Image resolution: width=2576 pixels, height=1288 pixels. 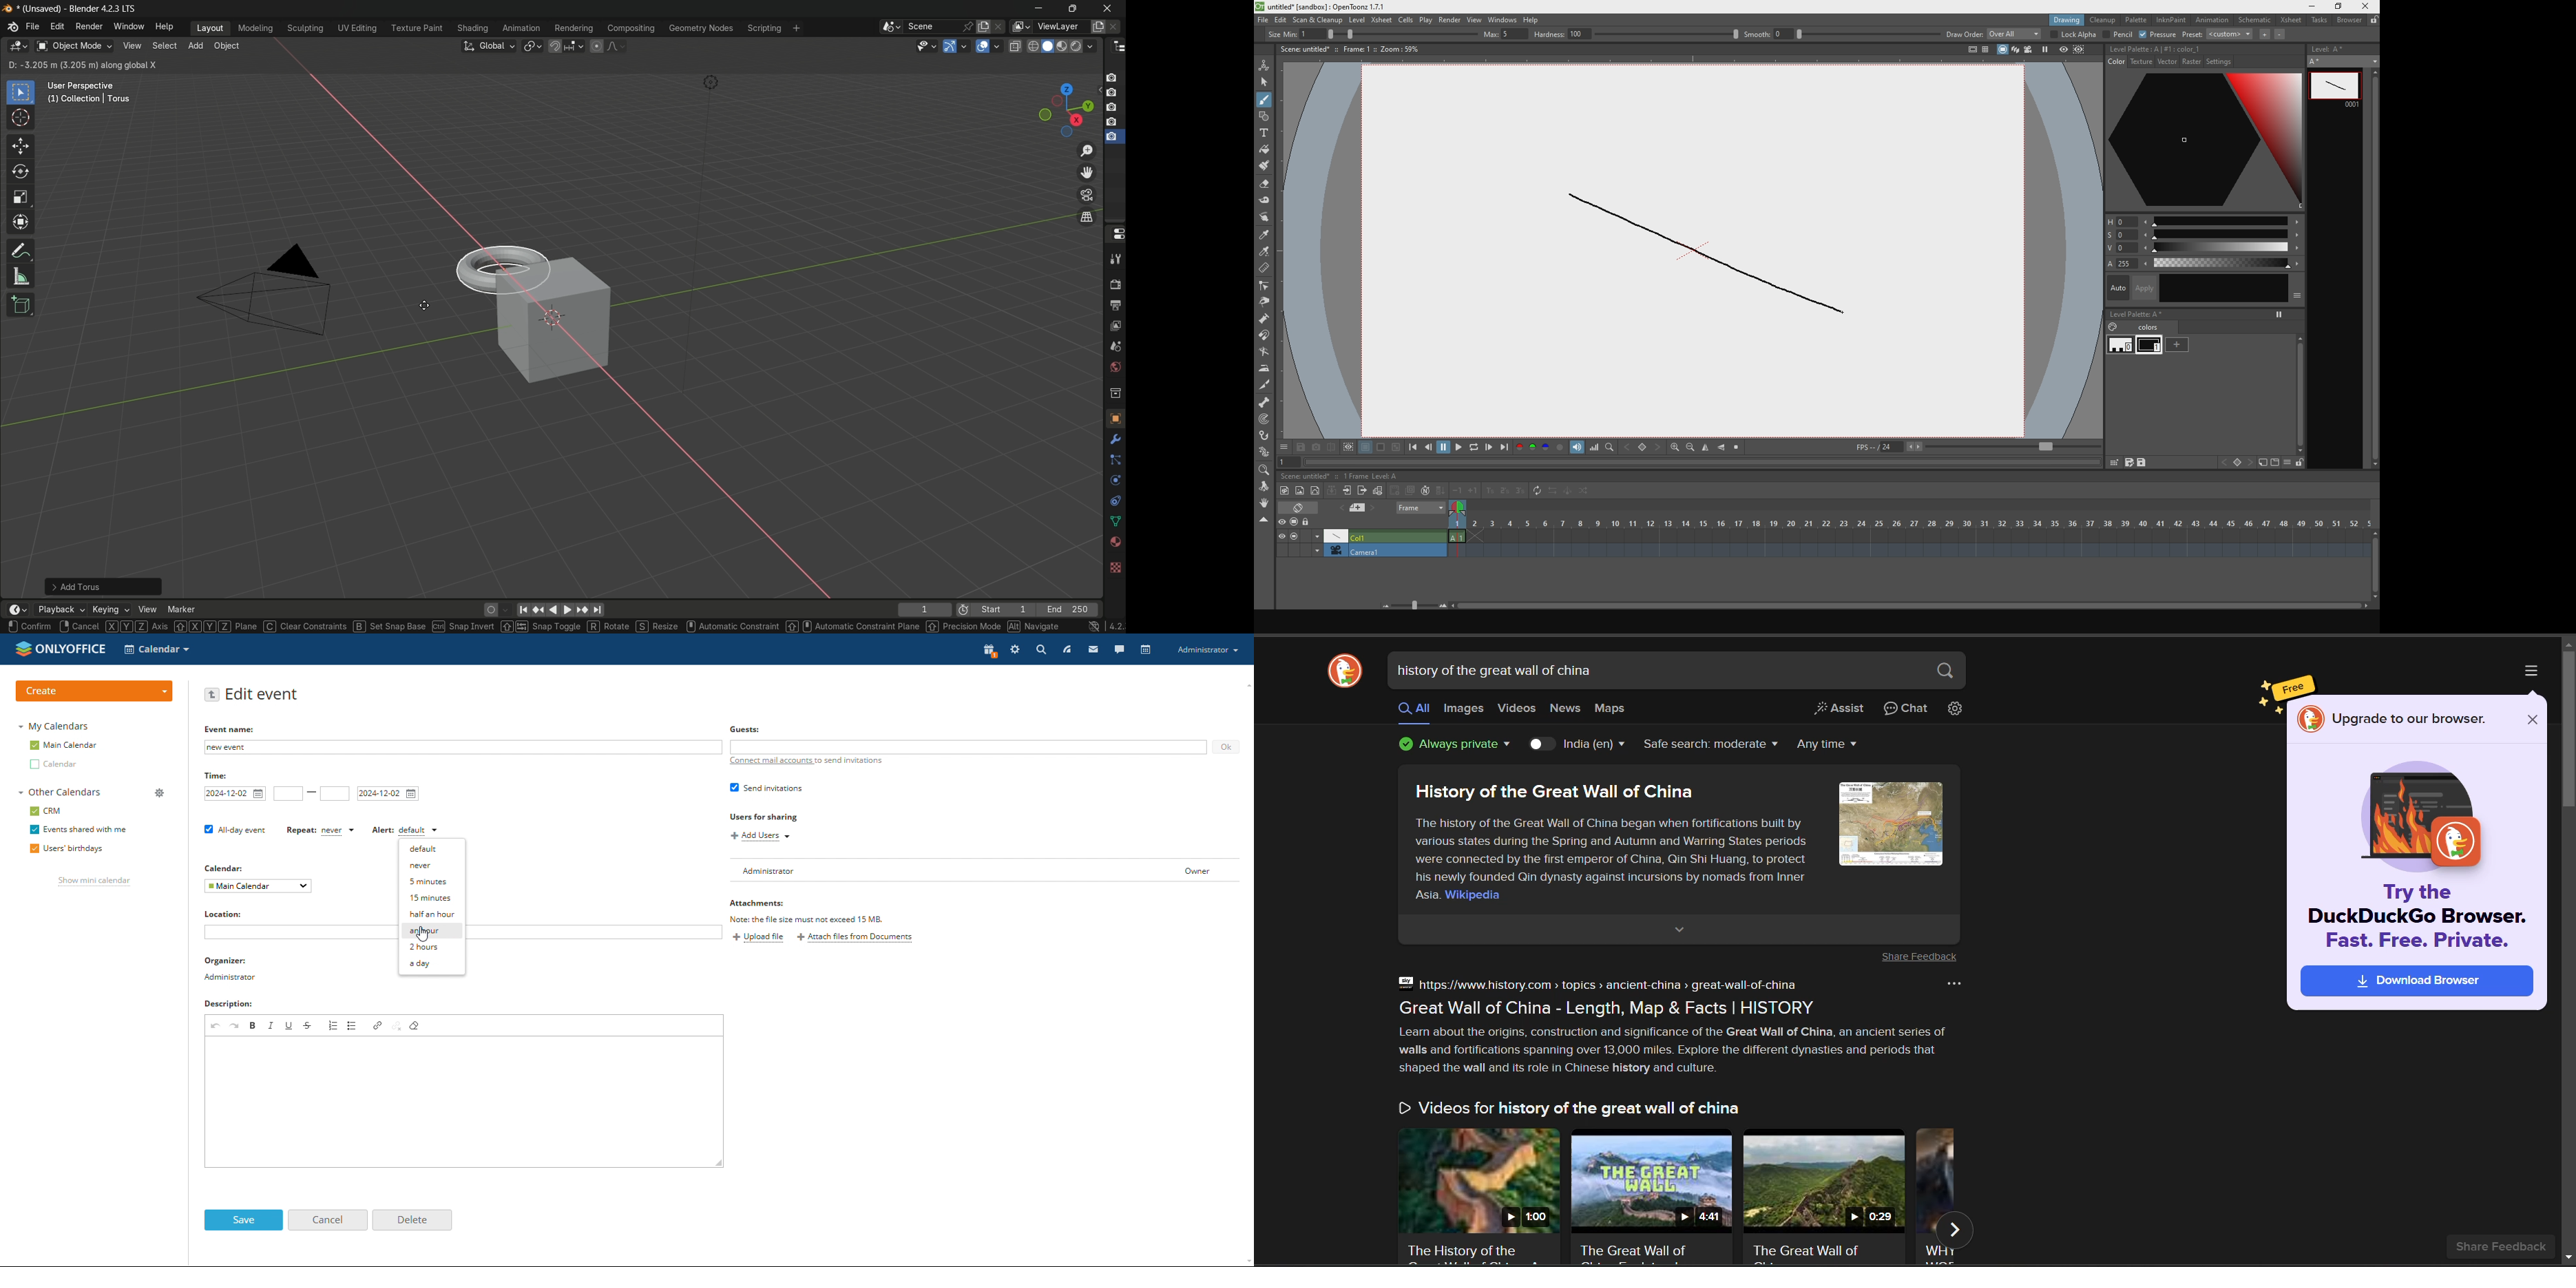 I want to click on video thumbnail and title, so click(x=1476, y=1195).